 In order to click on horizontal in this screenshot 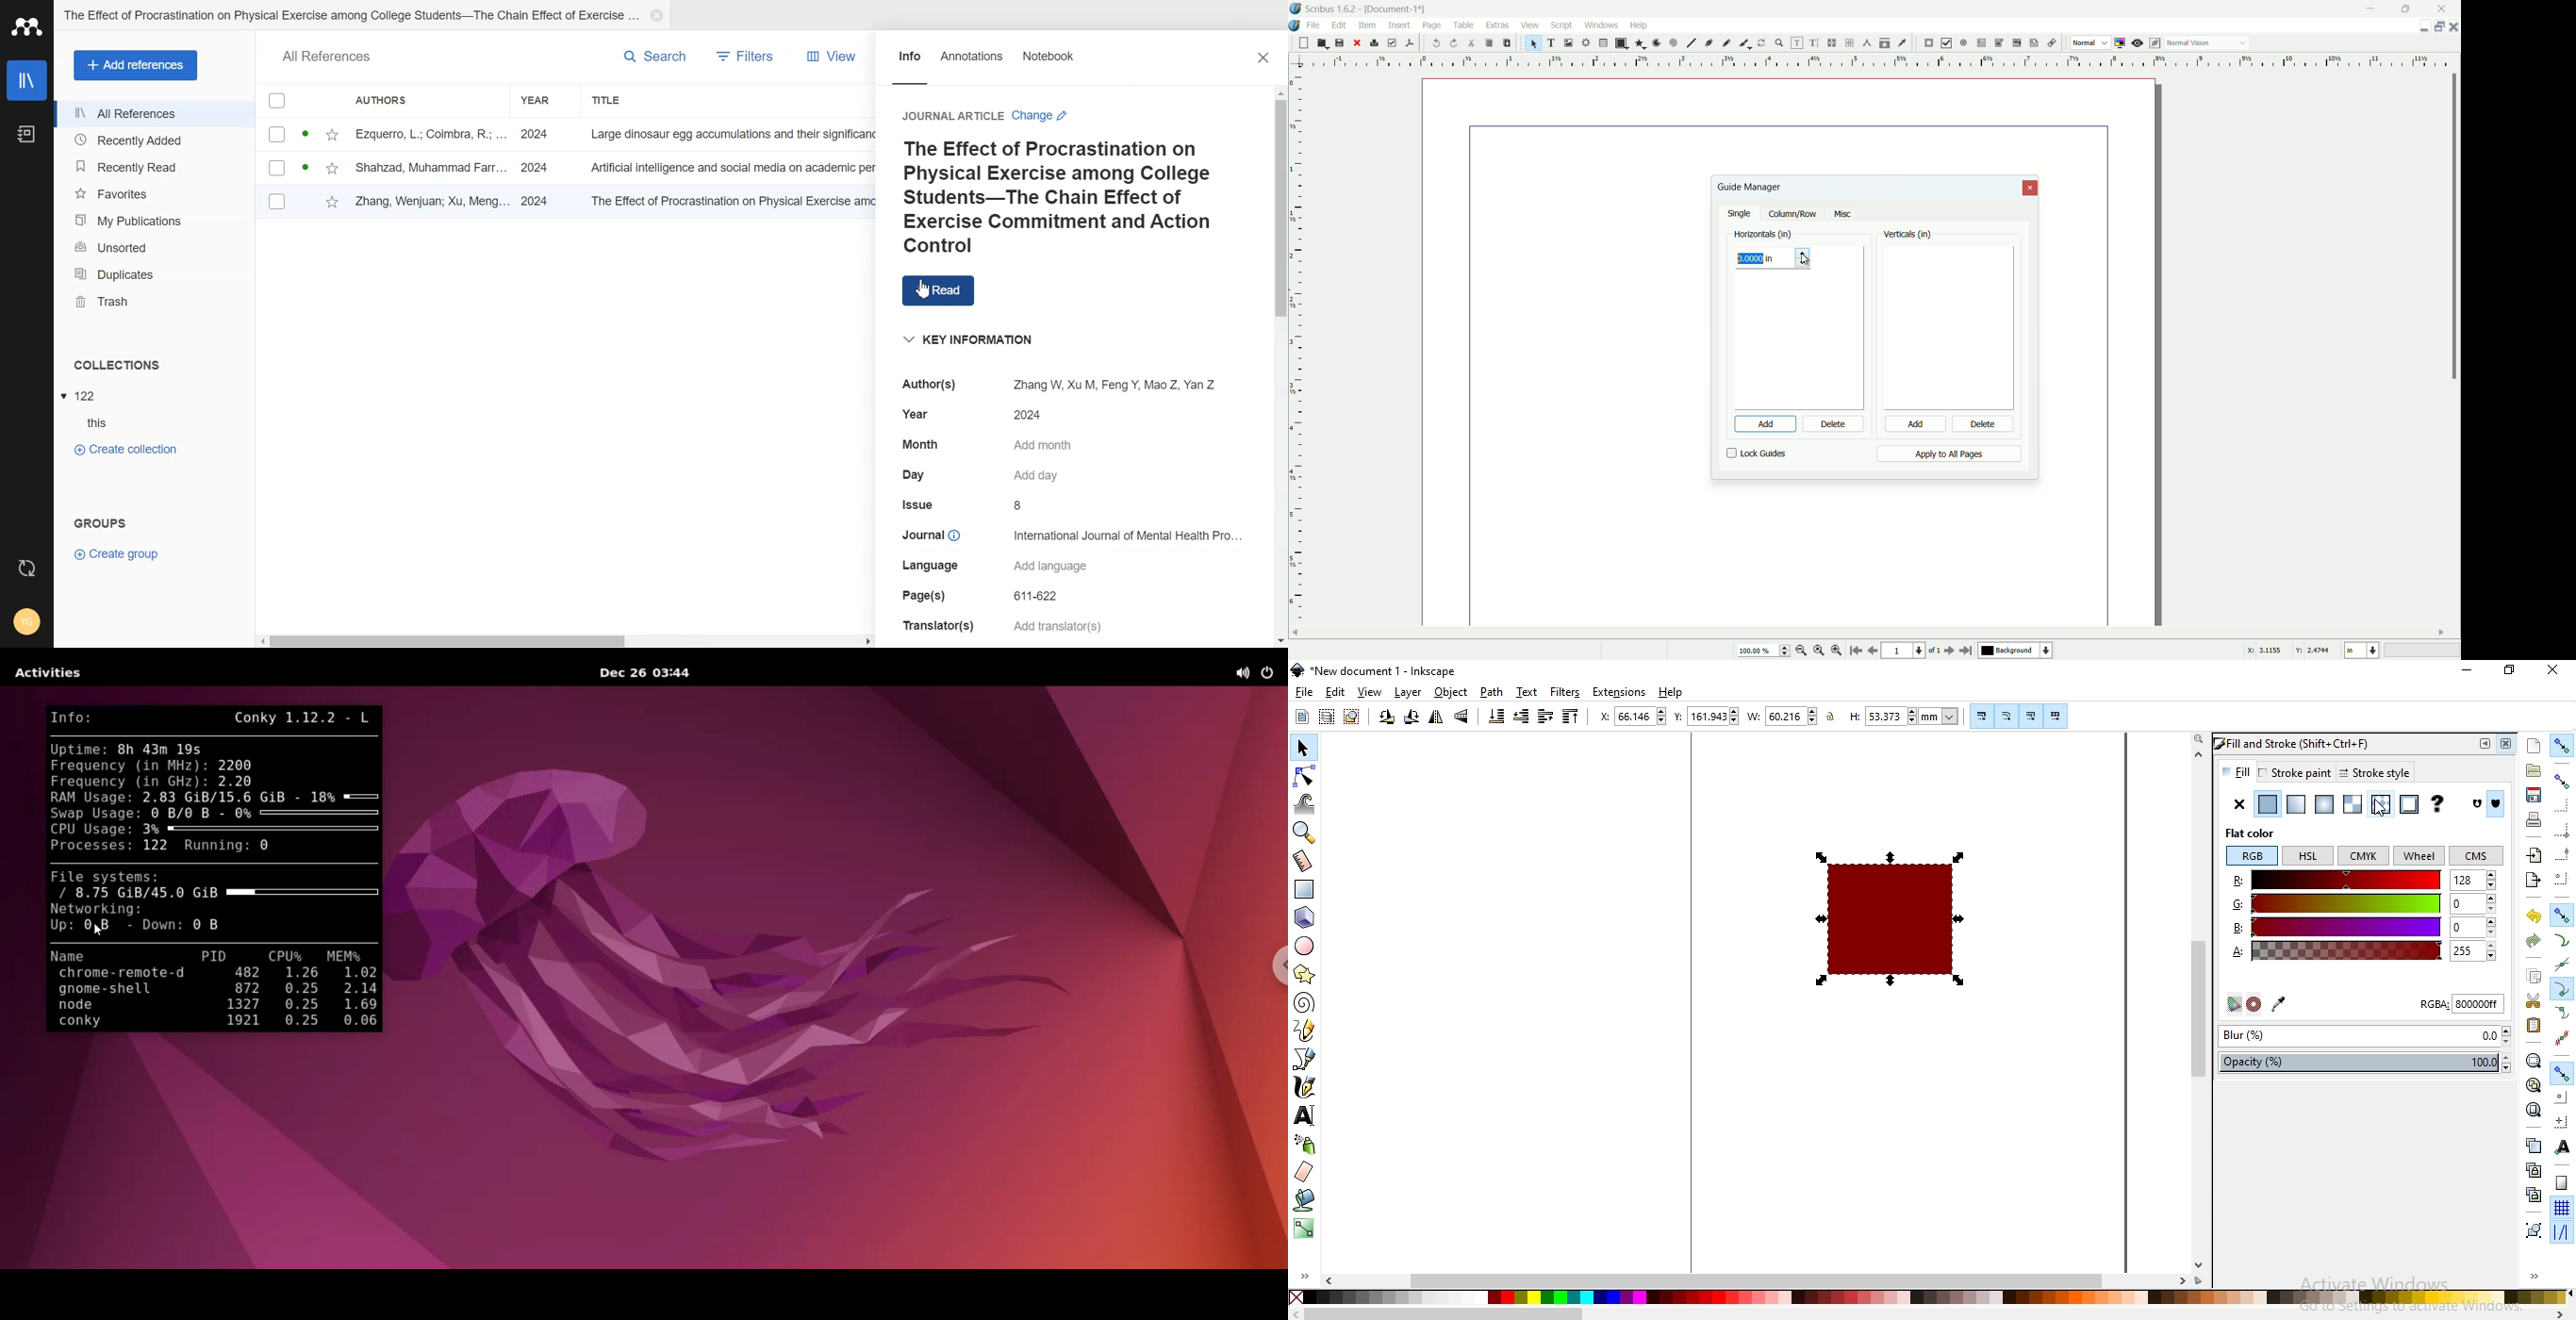, I will do `click(1763, 235)`.